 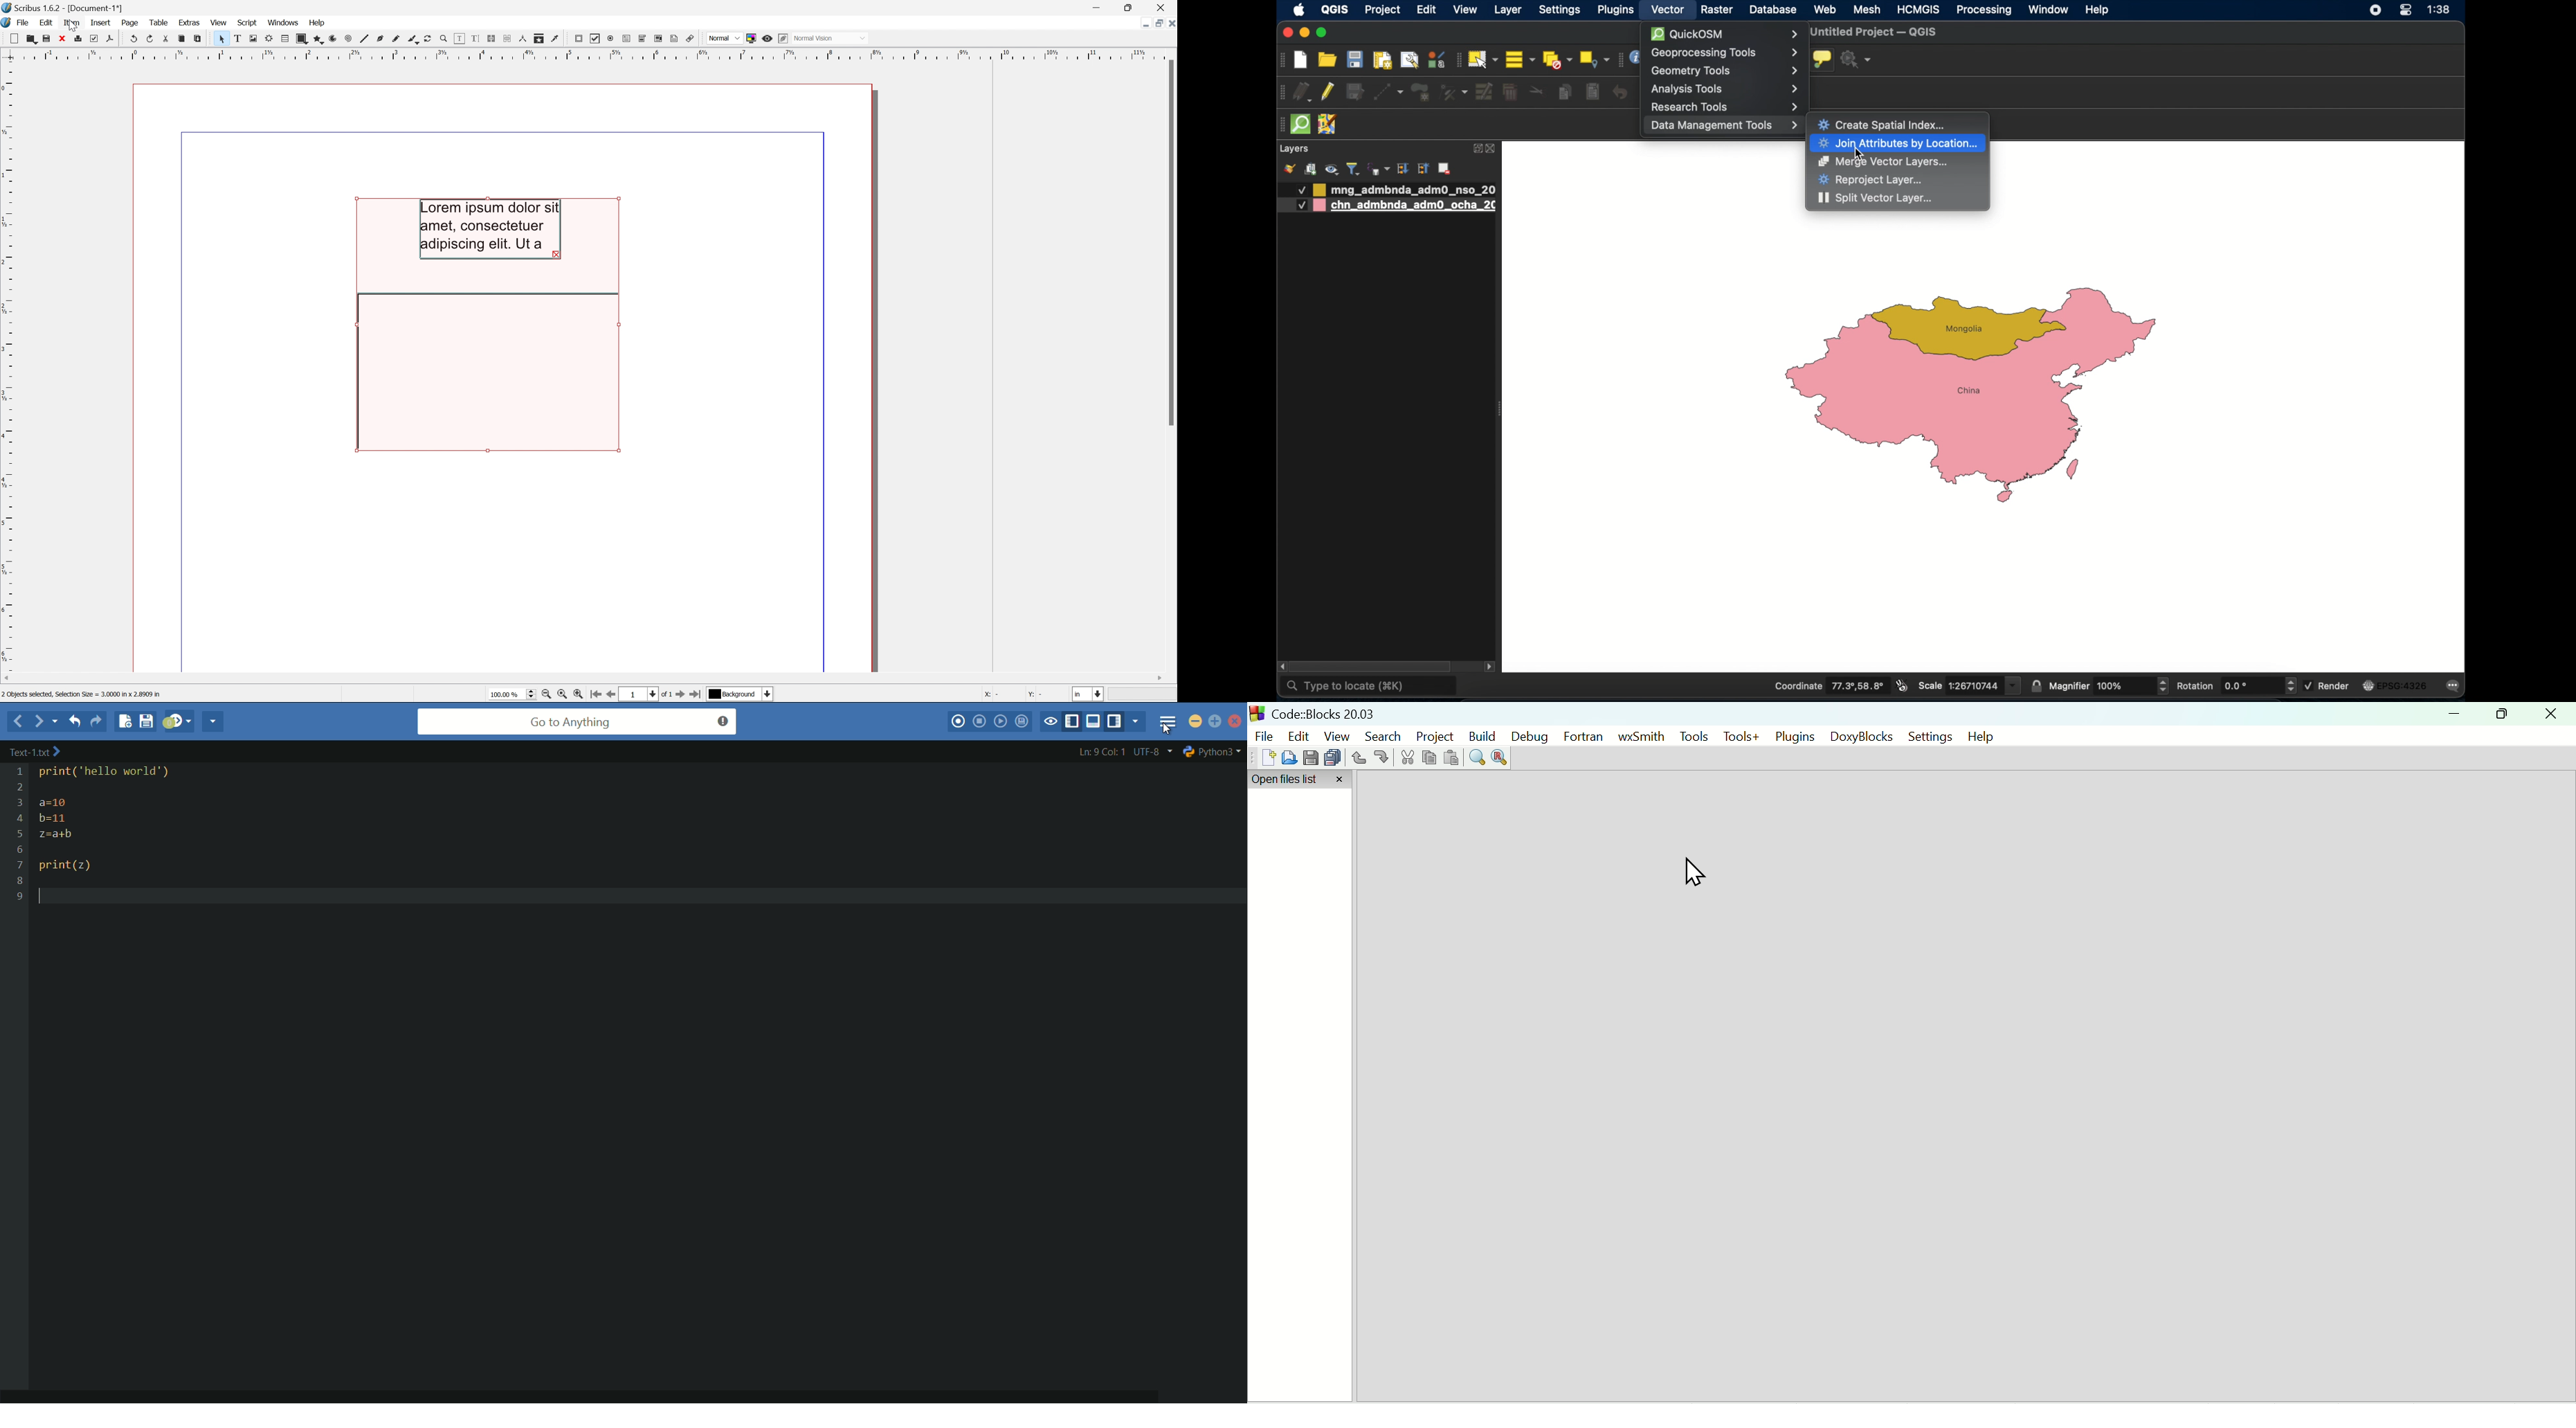 What do you see at coordinates (166, 37) in the screenshot?
I see `Cut` at bounding box center [166, 37].